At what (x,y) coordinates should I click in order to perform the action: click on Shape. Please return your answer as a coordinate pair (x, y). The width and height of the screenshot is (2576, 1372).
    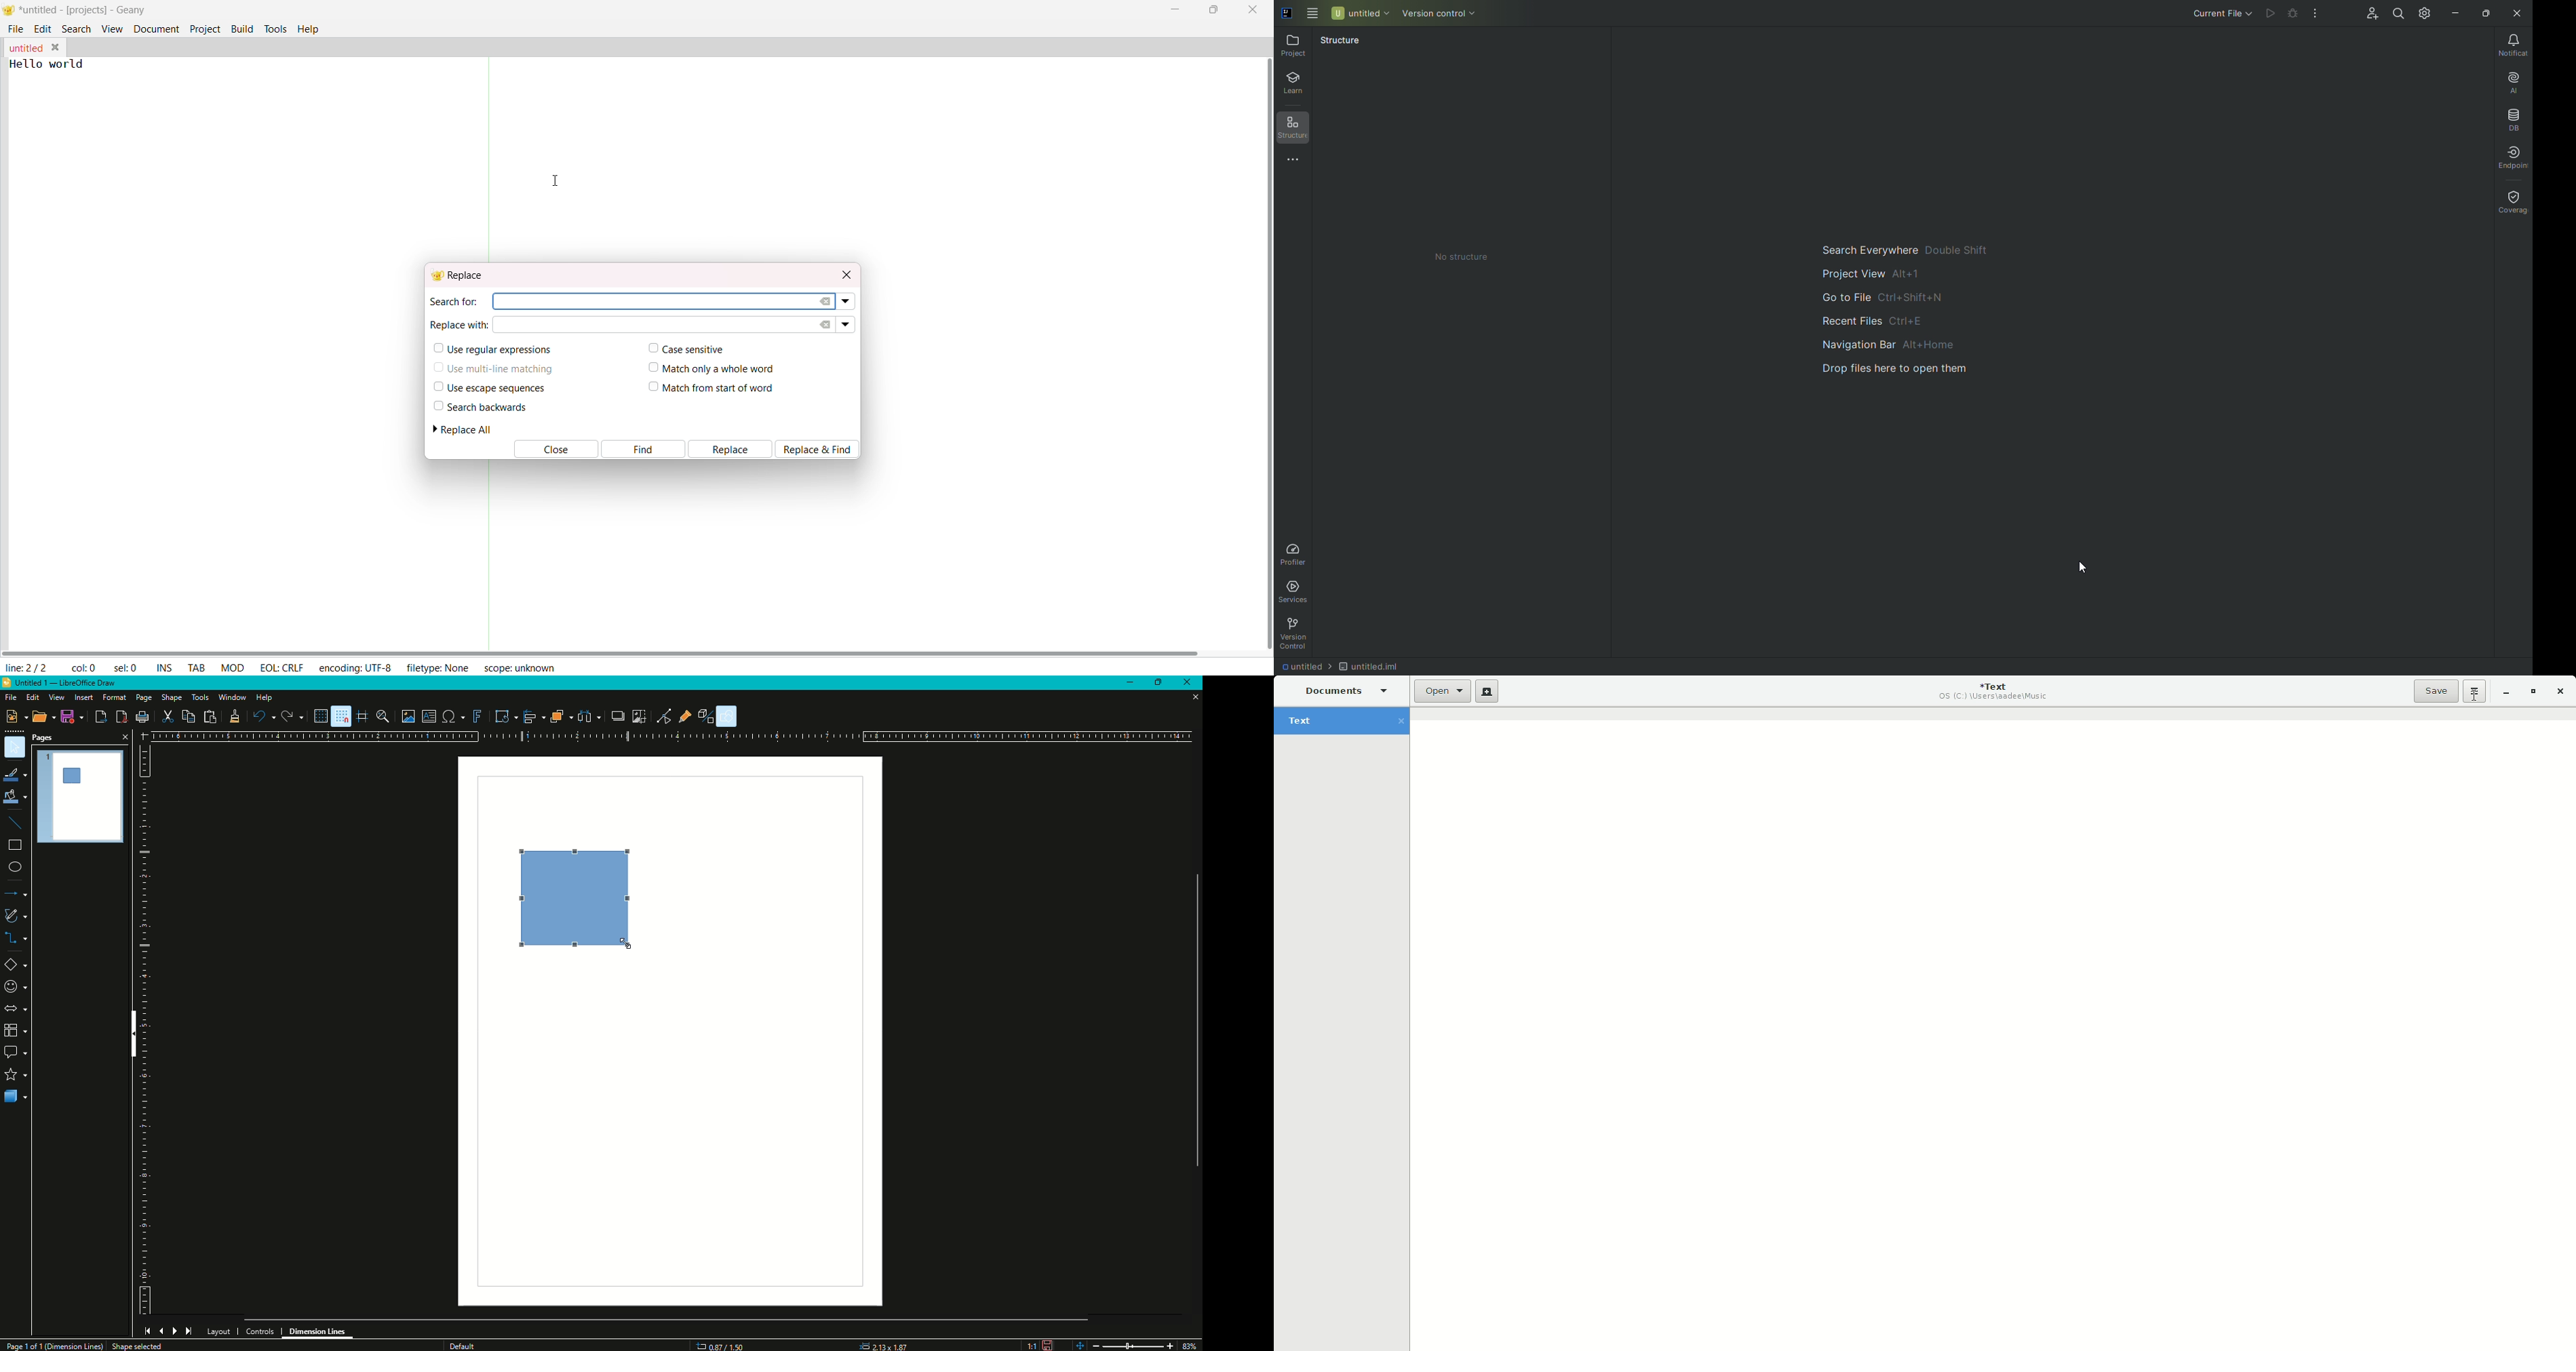
    Looking at the image, I should click on (172, 699).